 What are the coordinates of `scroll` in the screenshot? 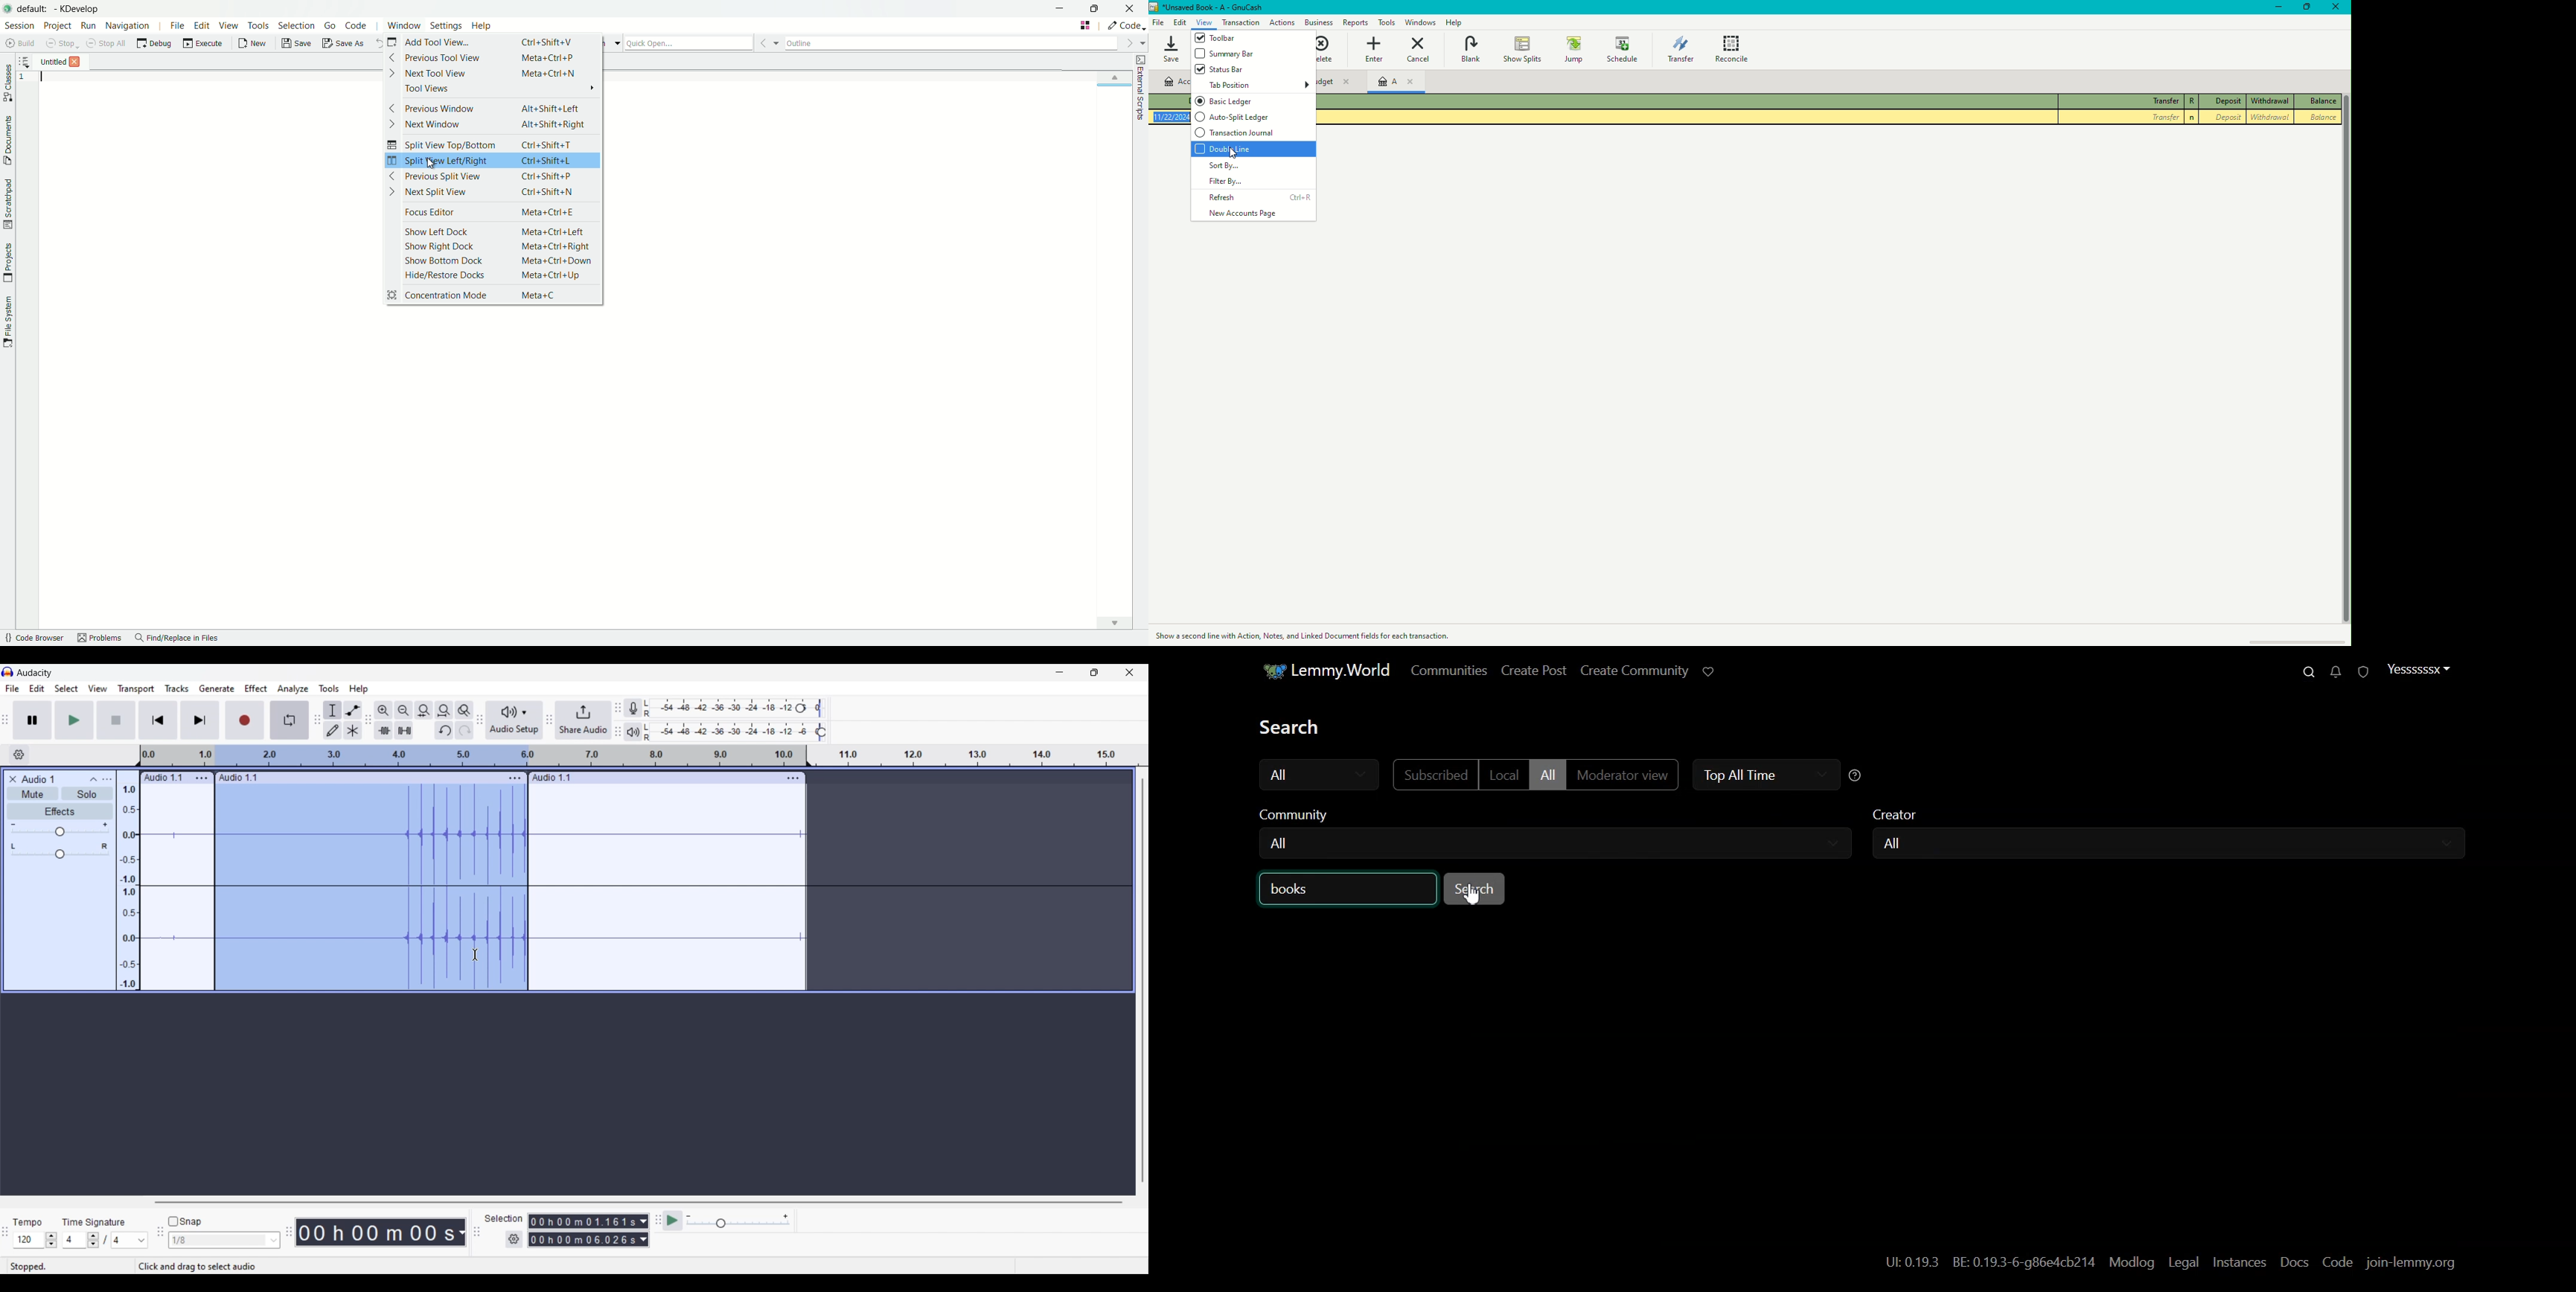 It's located at (2299, 639).